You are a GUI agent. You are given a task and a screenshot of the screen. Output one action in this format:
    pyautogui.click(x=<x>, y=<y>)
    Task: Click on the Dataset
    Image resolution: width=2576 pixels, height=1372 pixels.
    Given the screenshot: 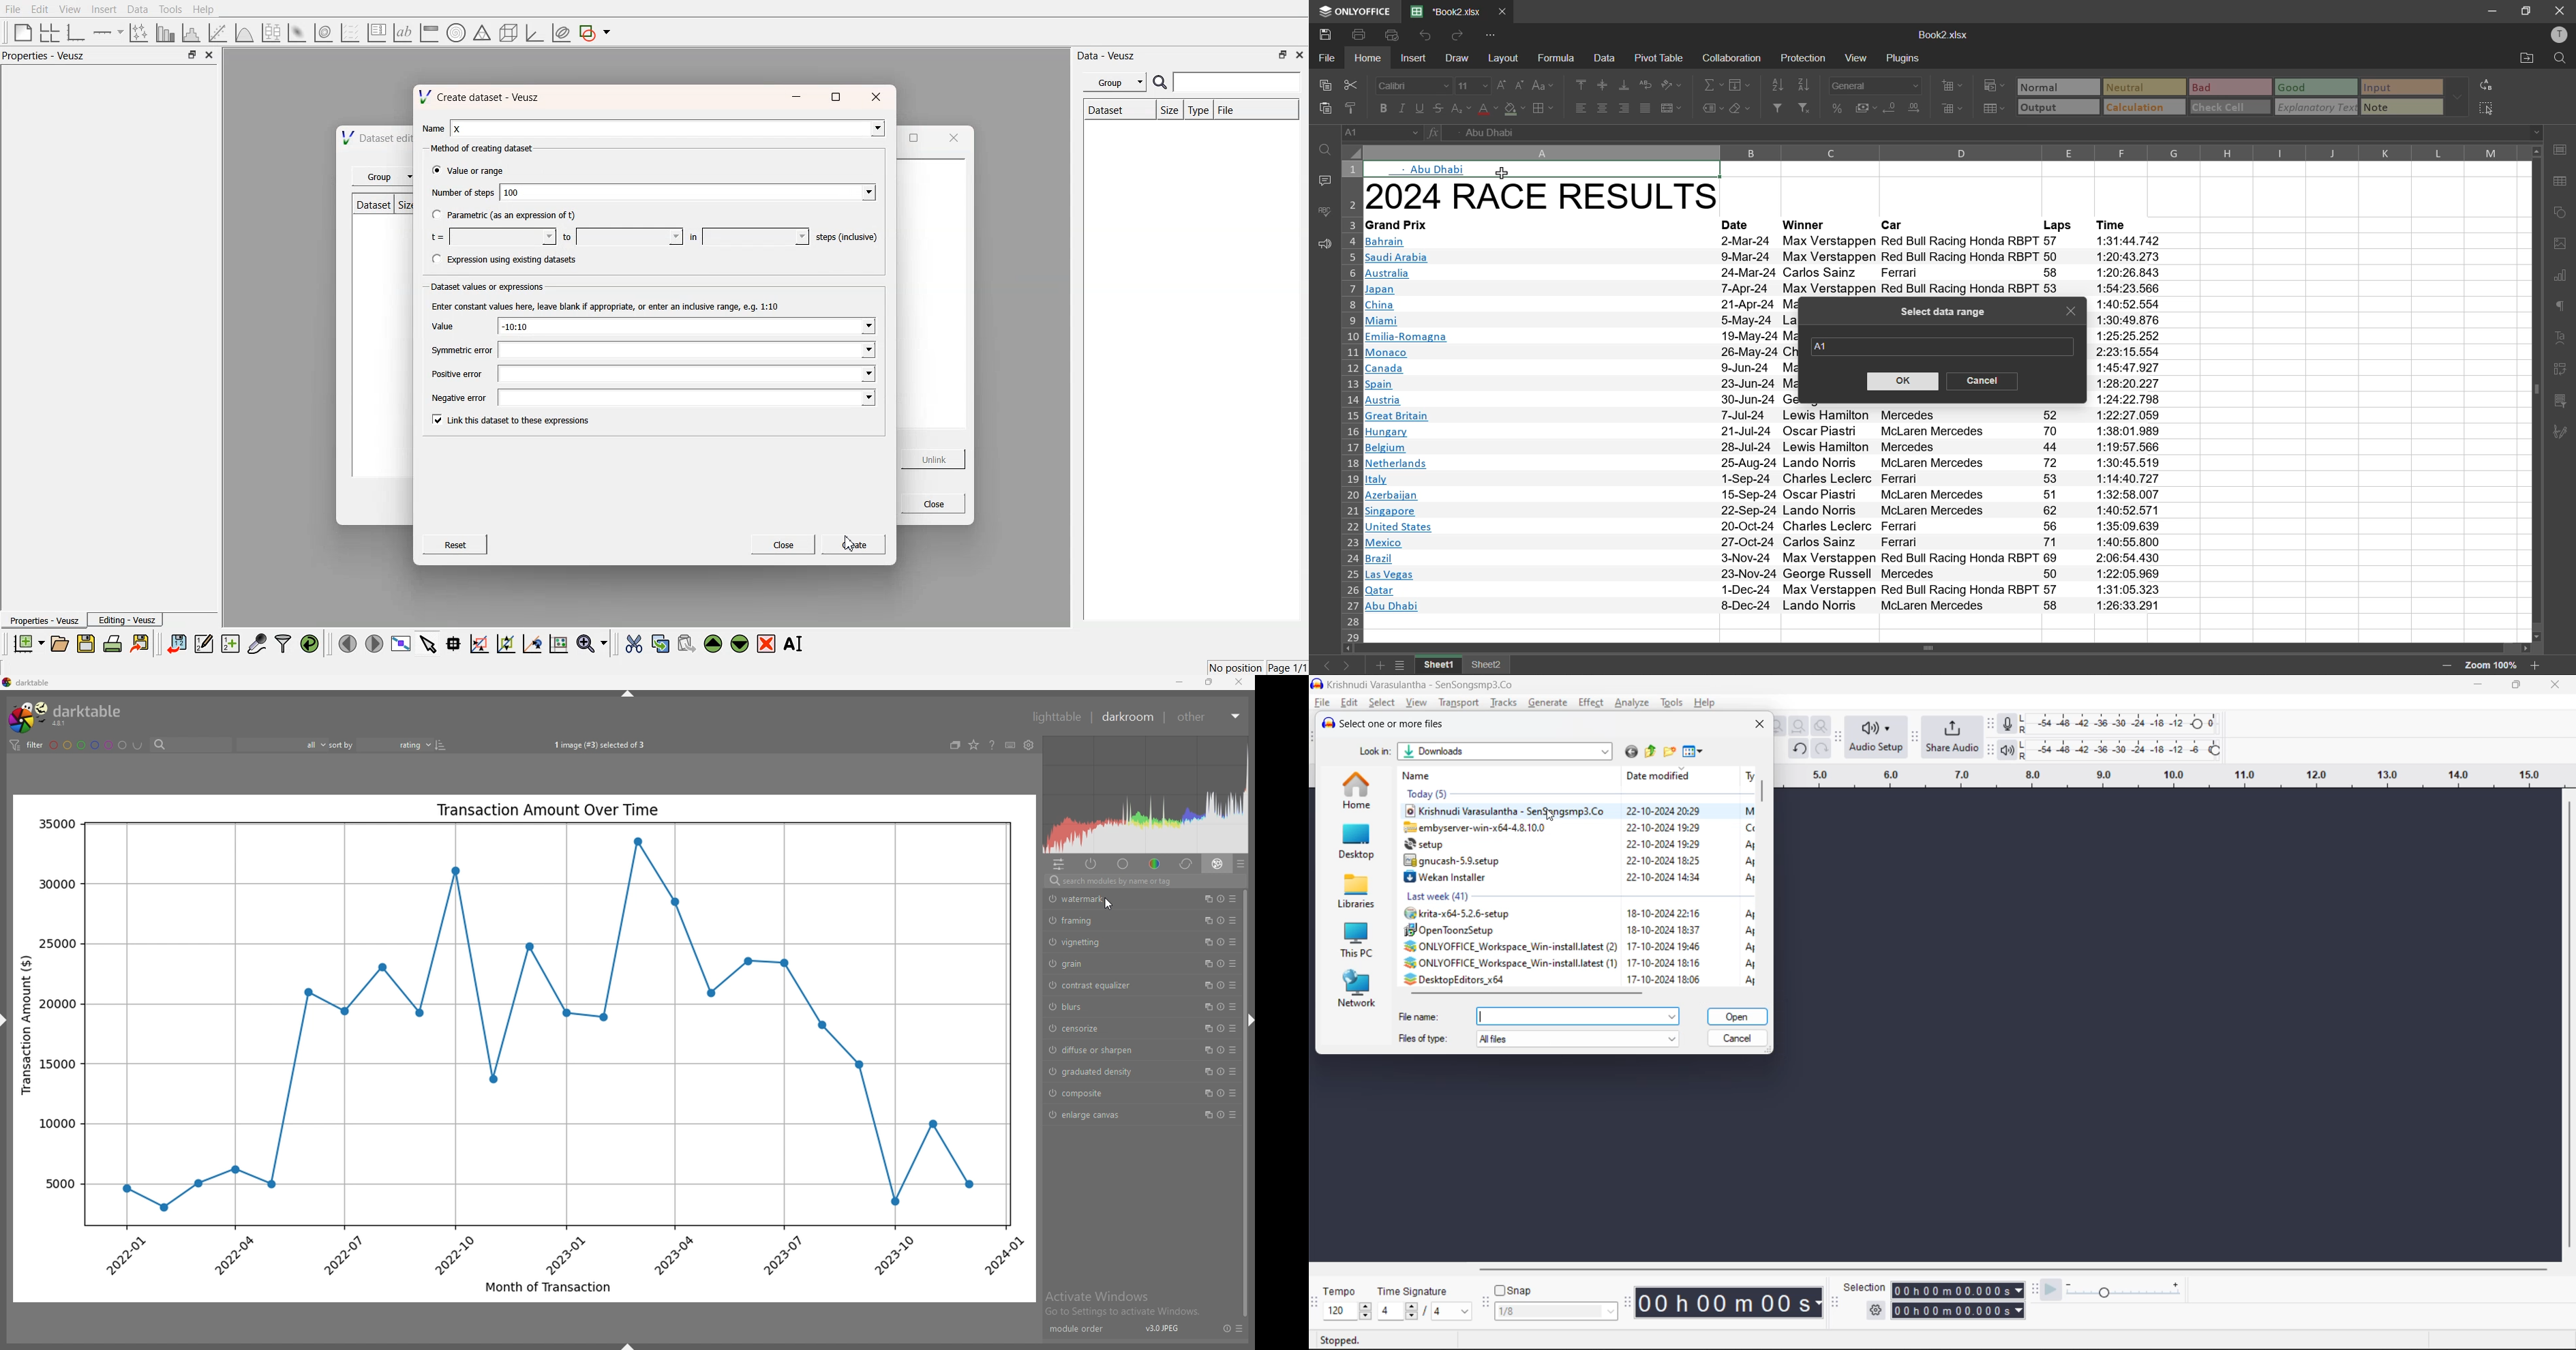 What is the action you would take?
    pyautogui.click(x=374, y=203)
    